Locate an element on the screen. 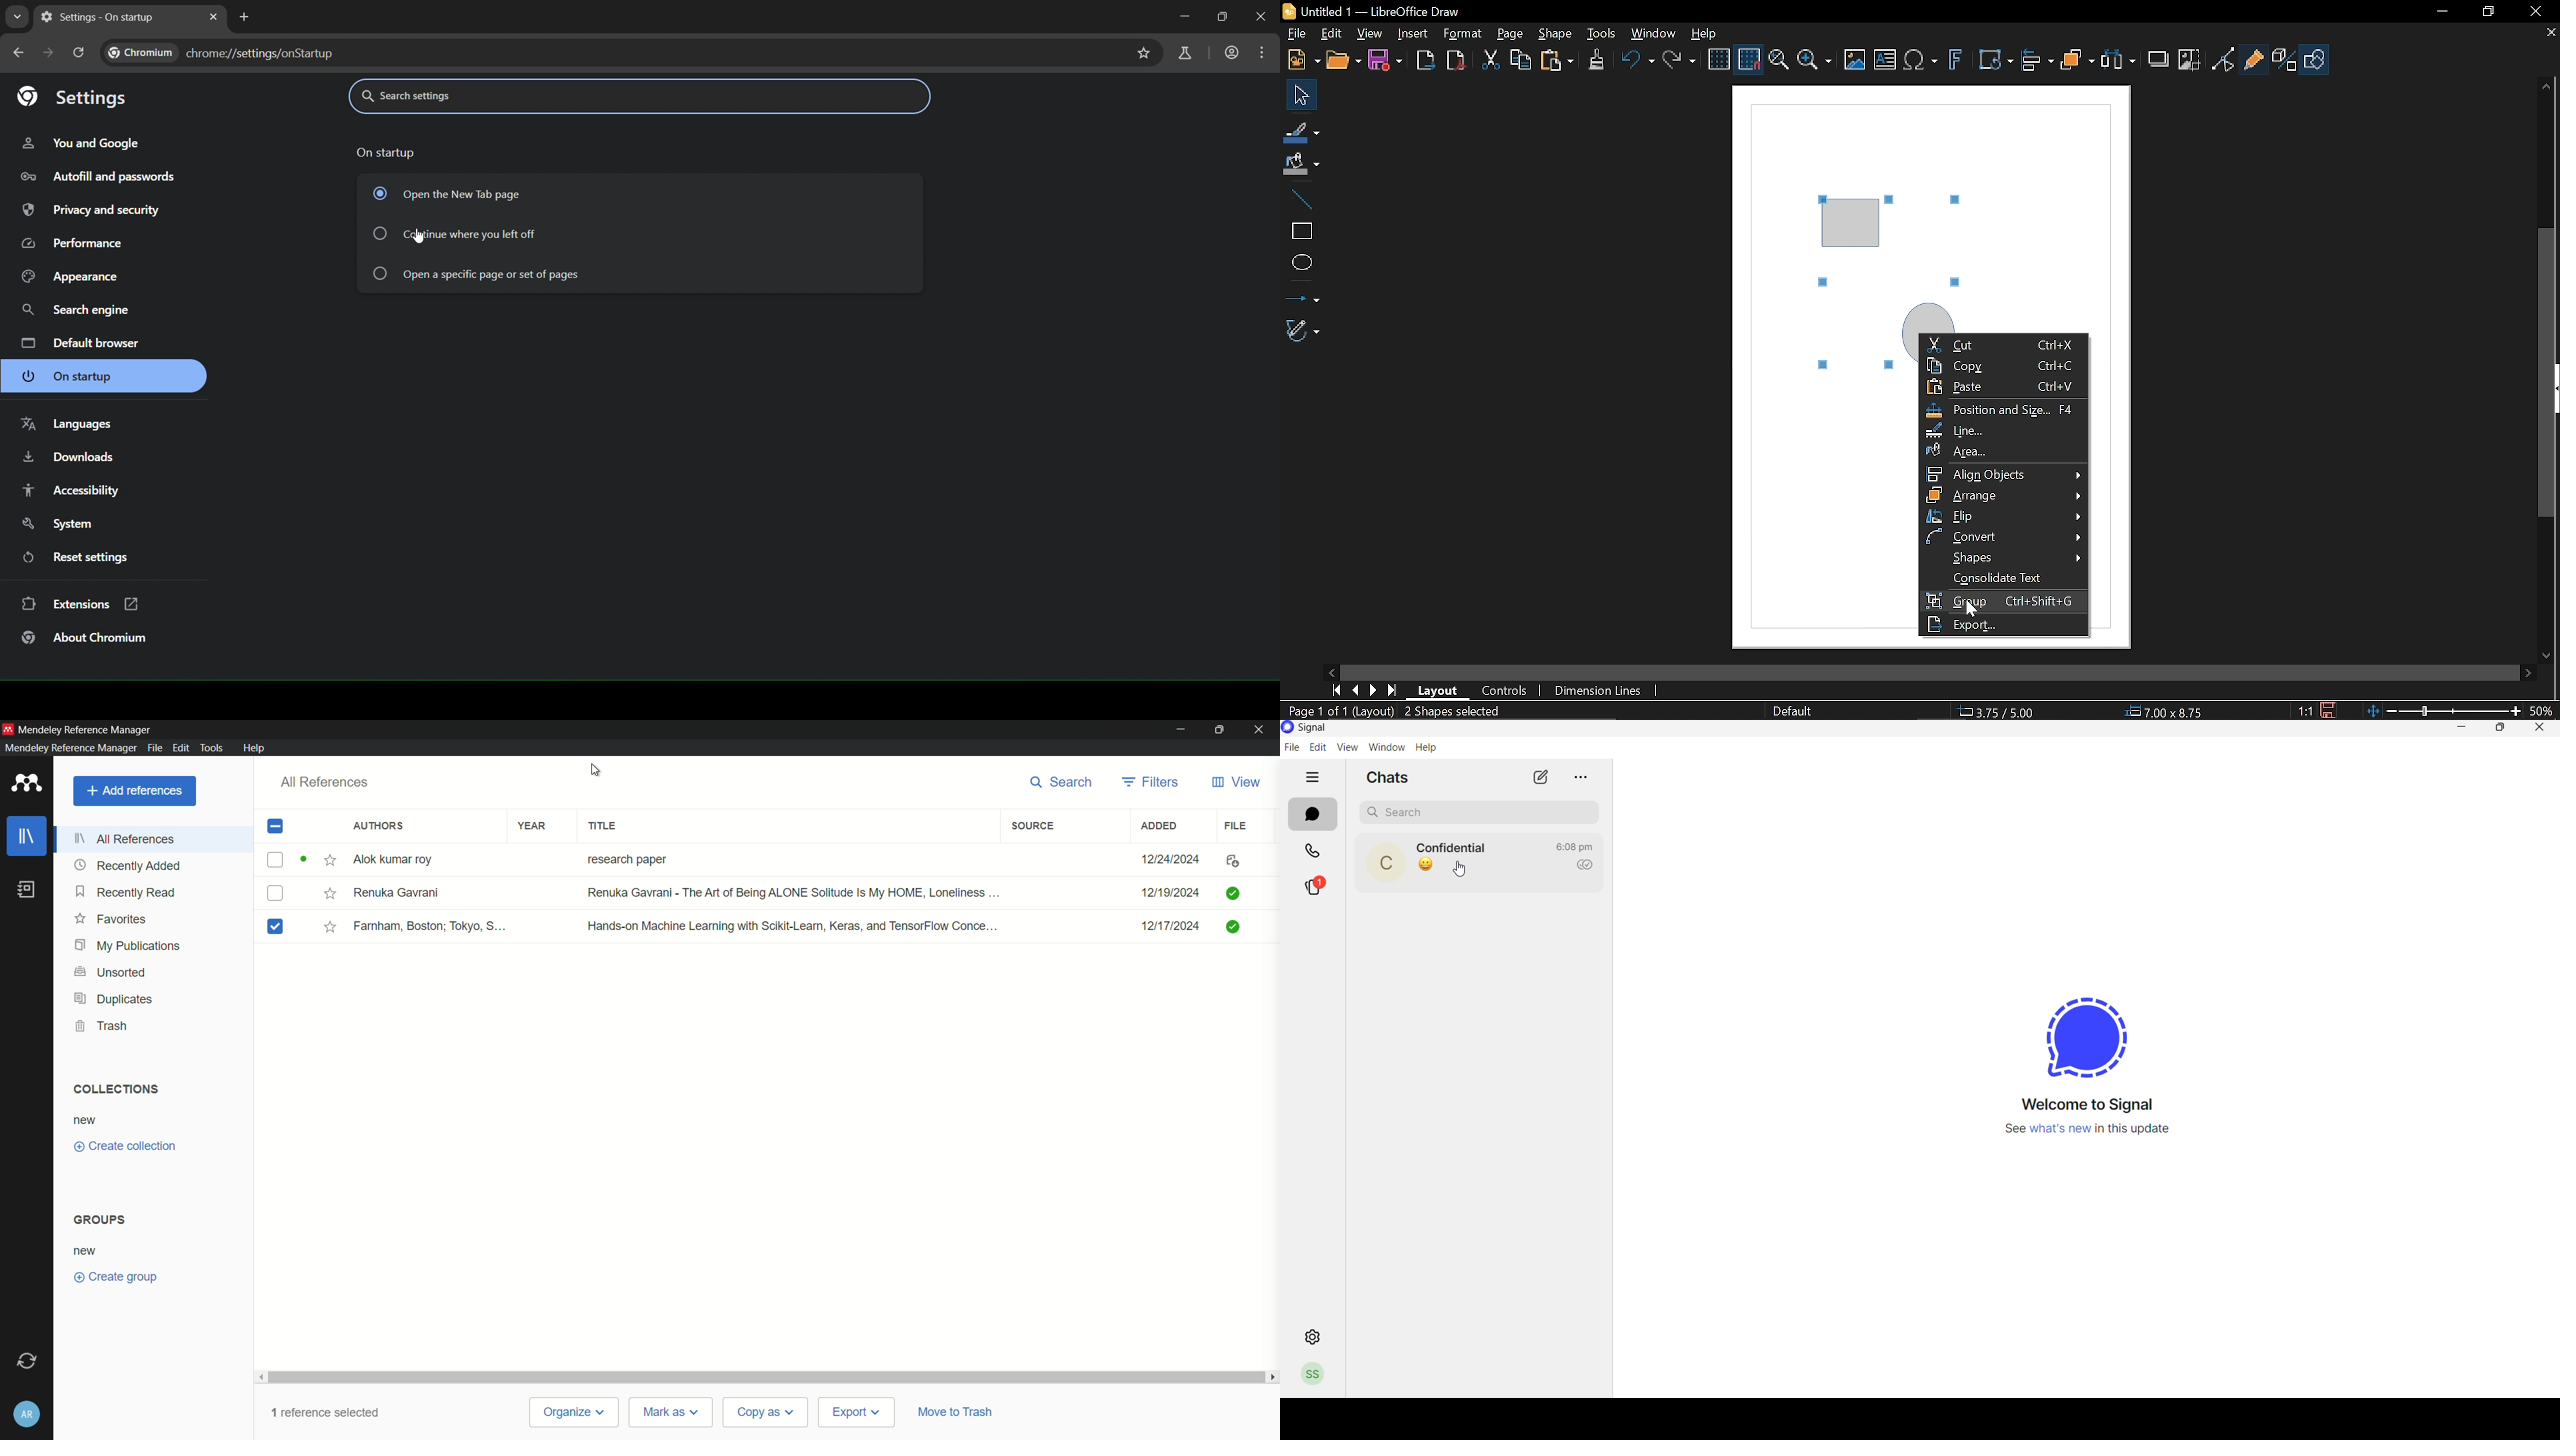 Image resolution: width=2576 pixels, height=1456 pixels. Format is located at coordinates (1463, 34).